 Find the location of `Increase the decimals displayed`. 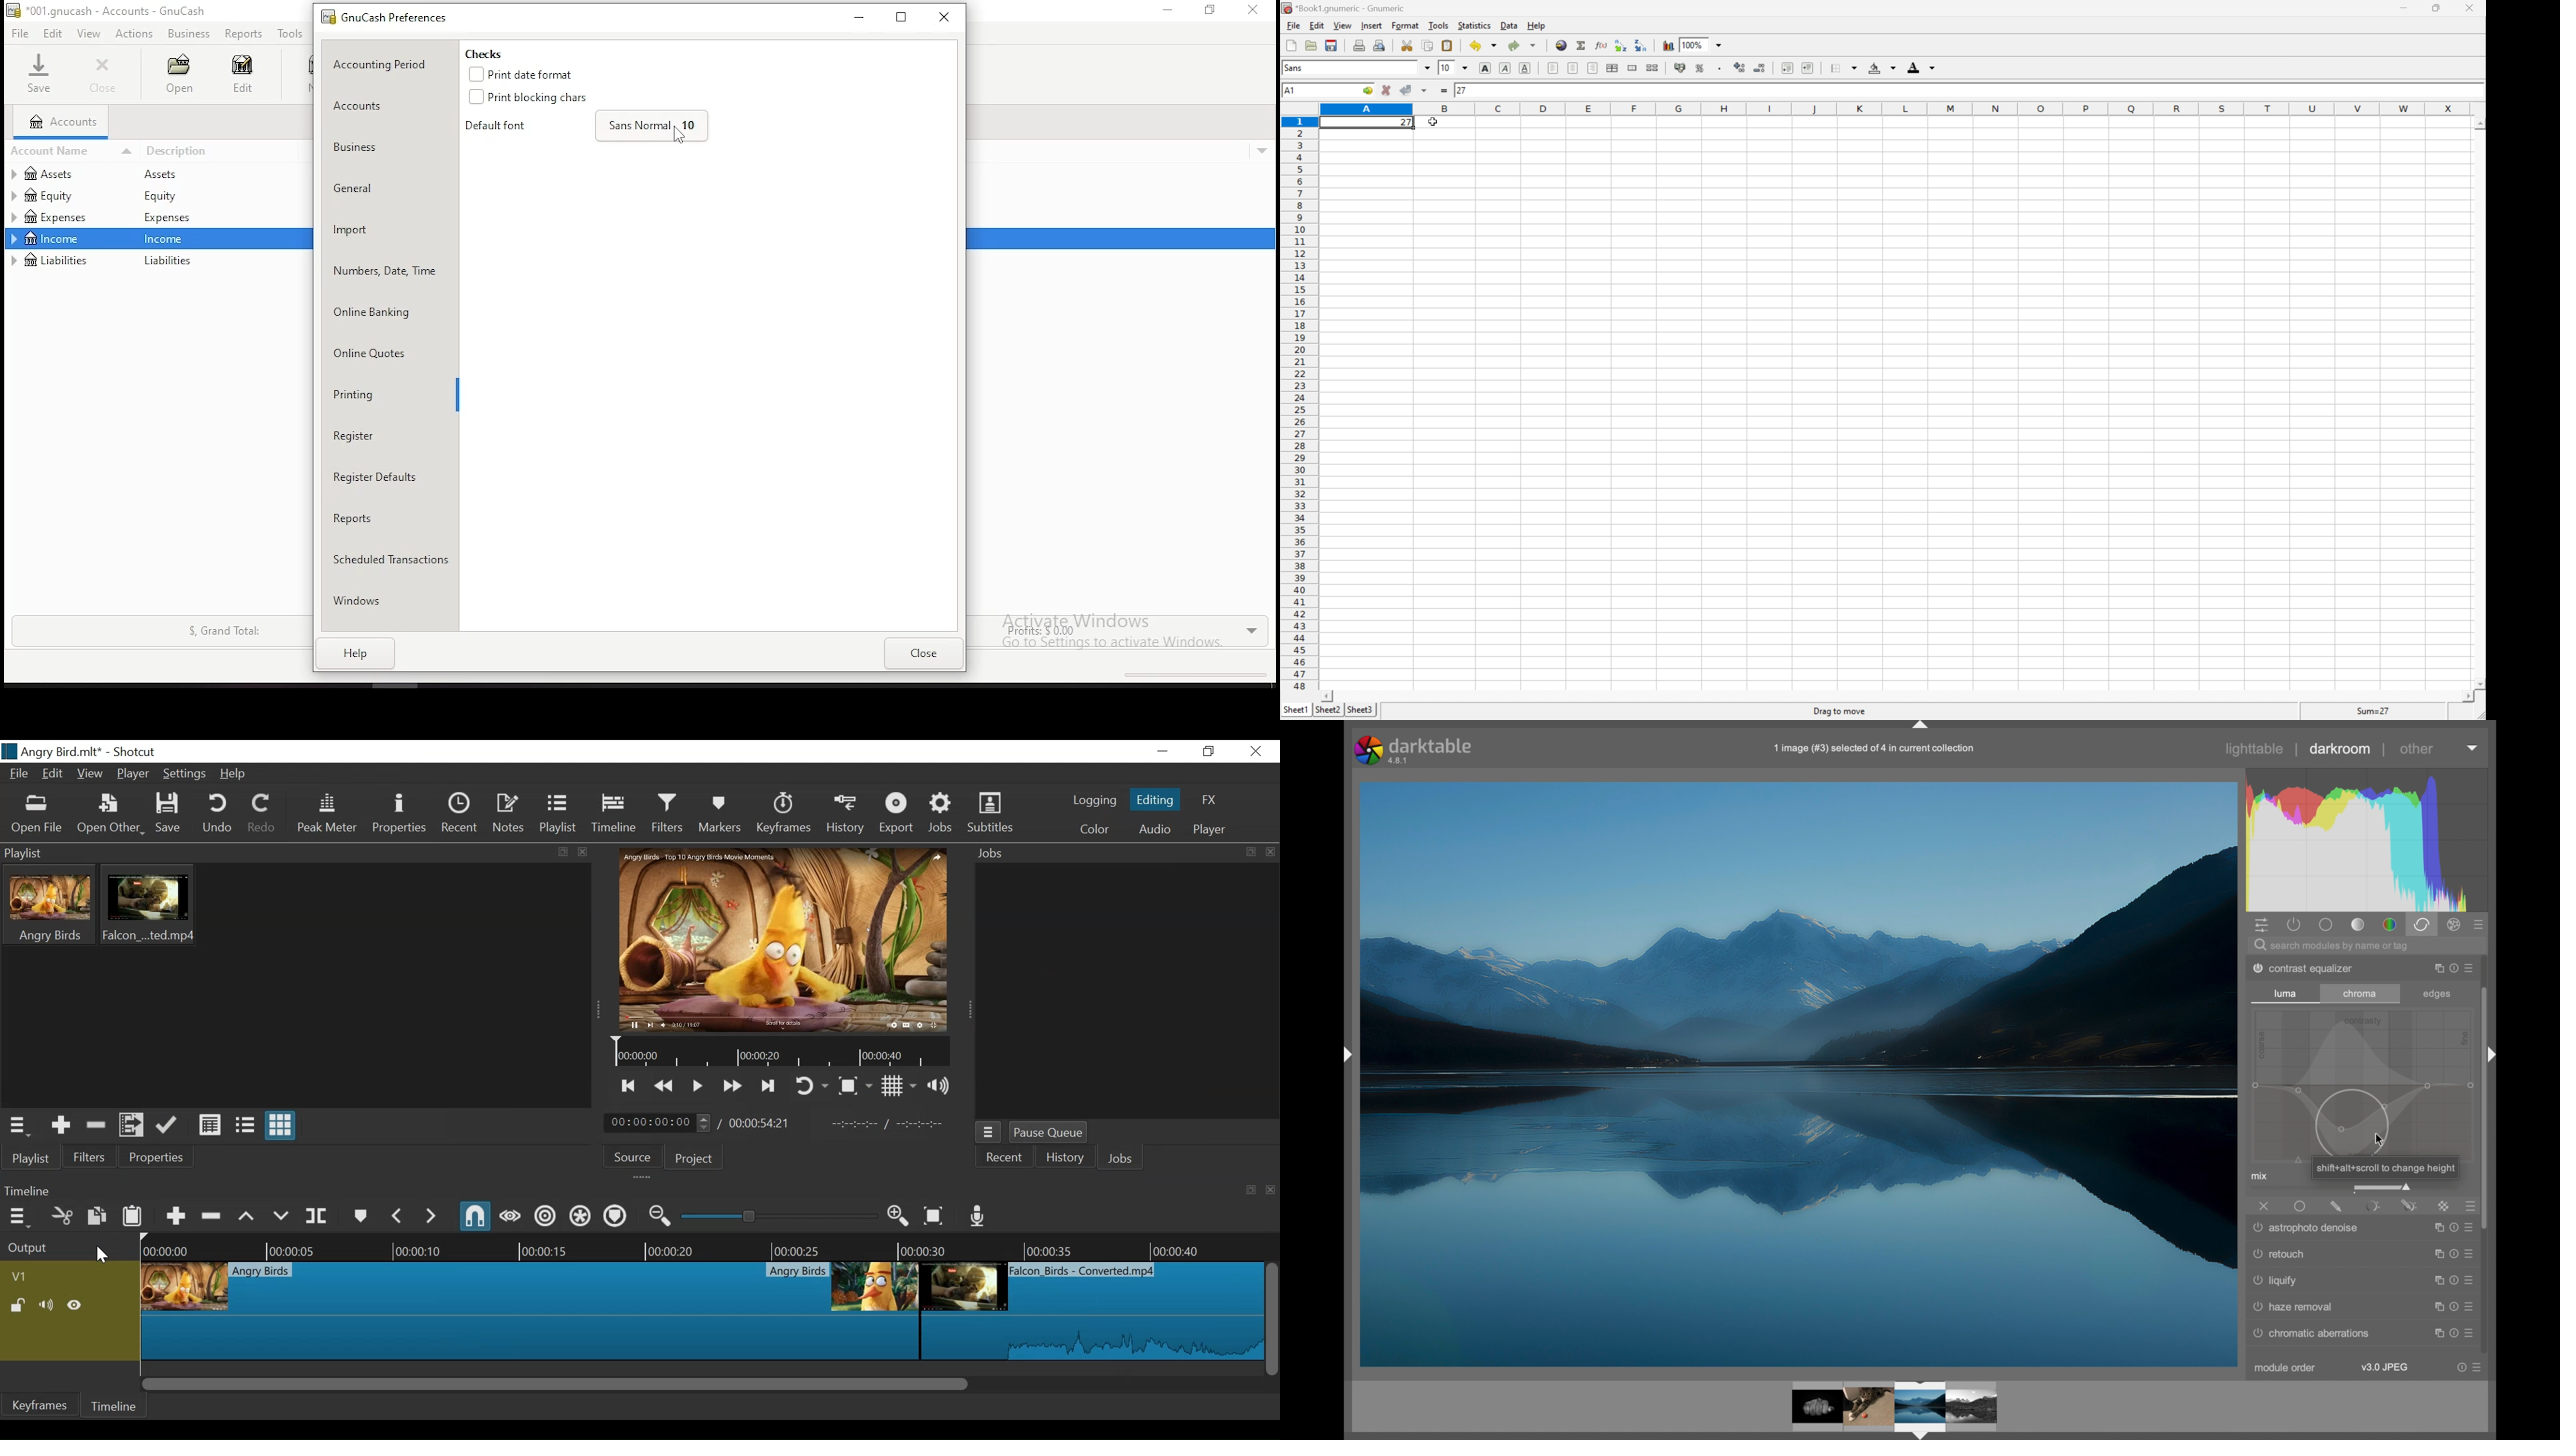

Increase the decimals displayed is located at coordinates (1740, 66).